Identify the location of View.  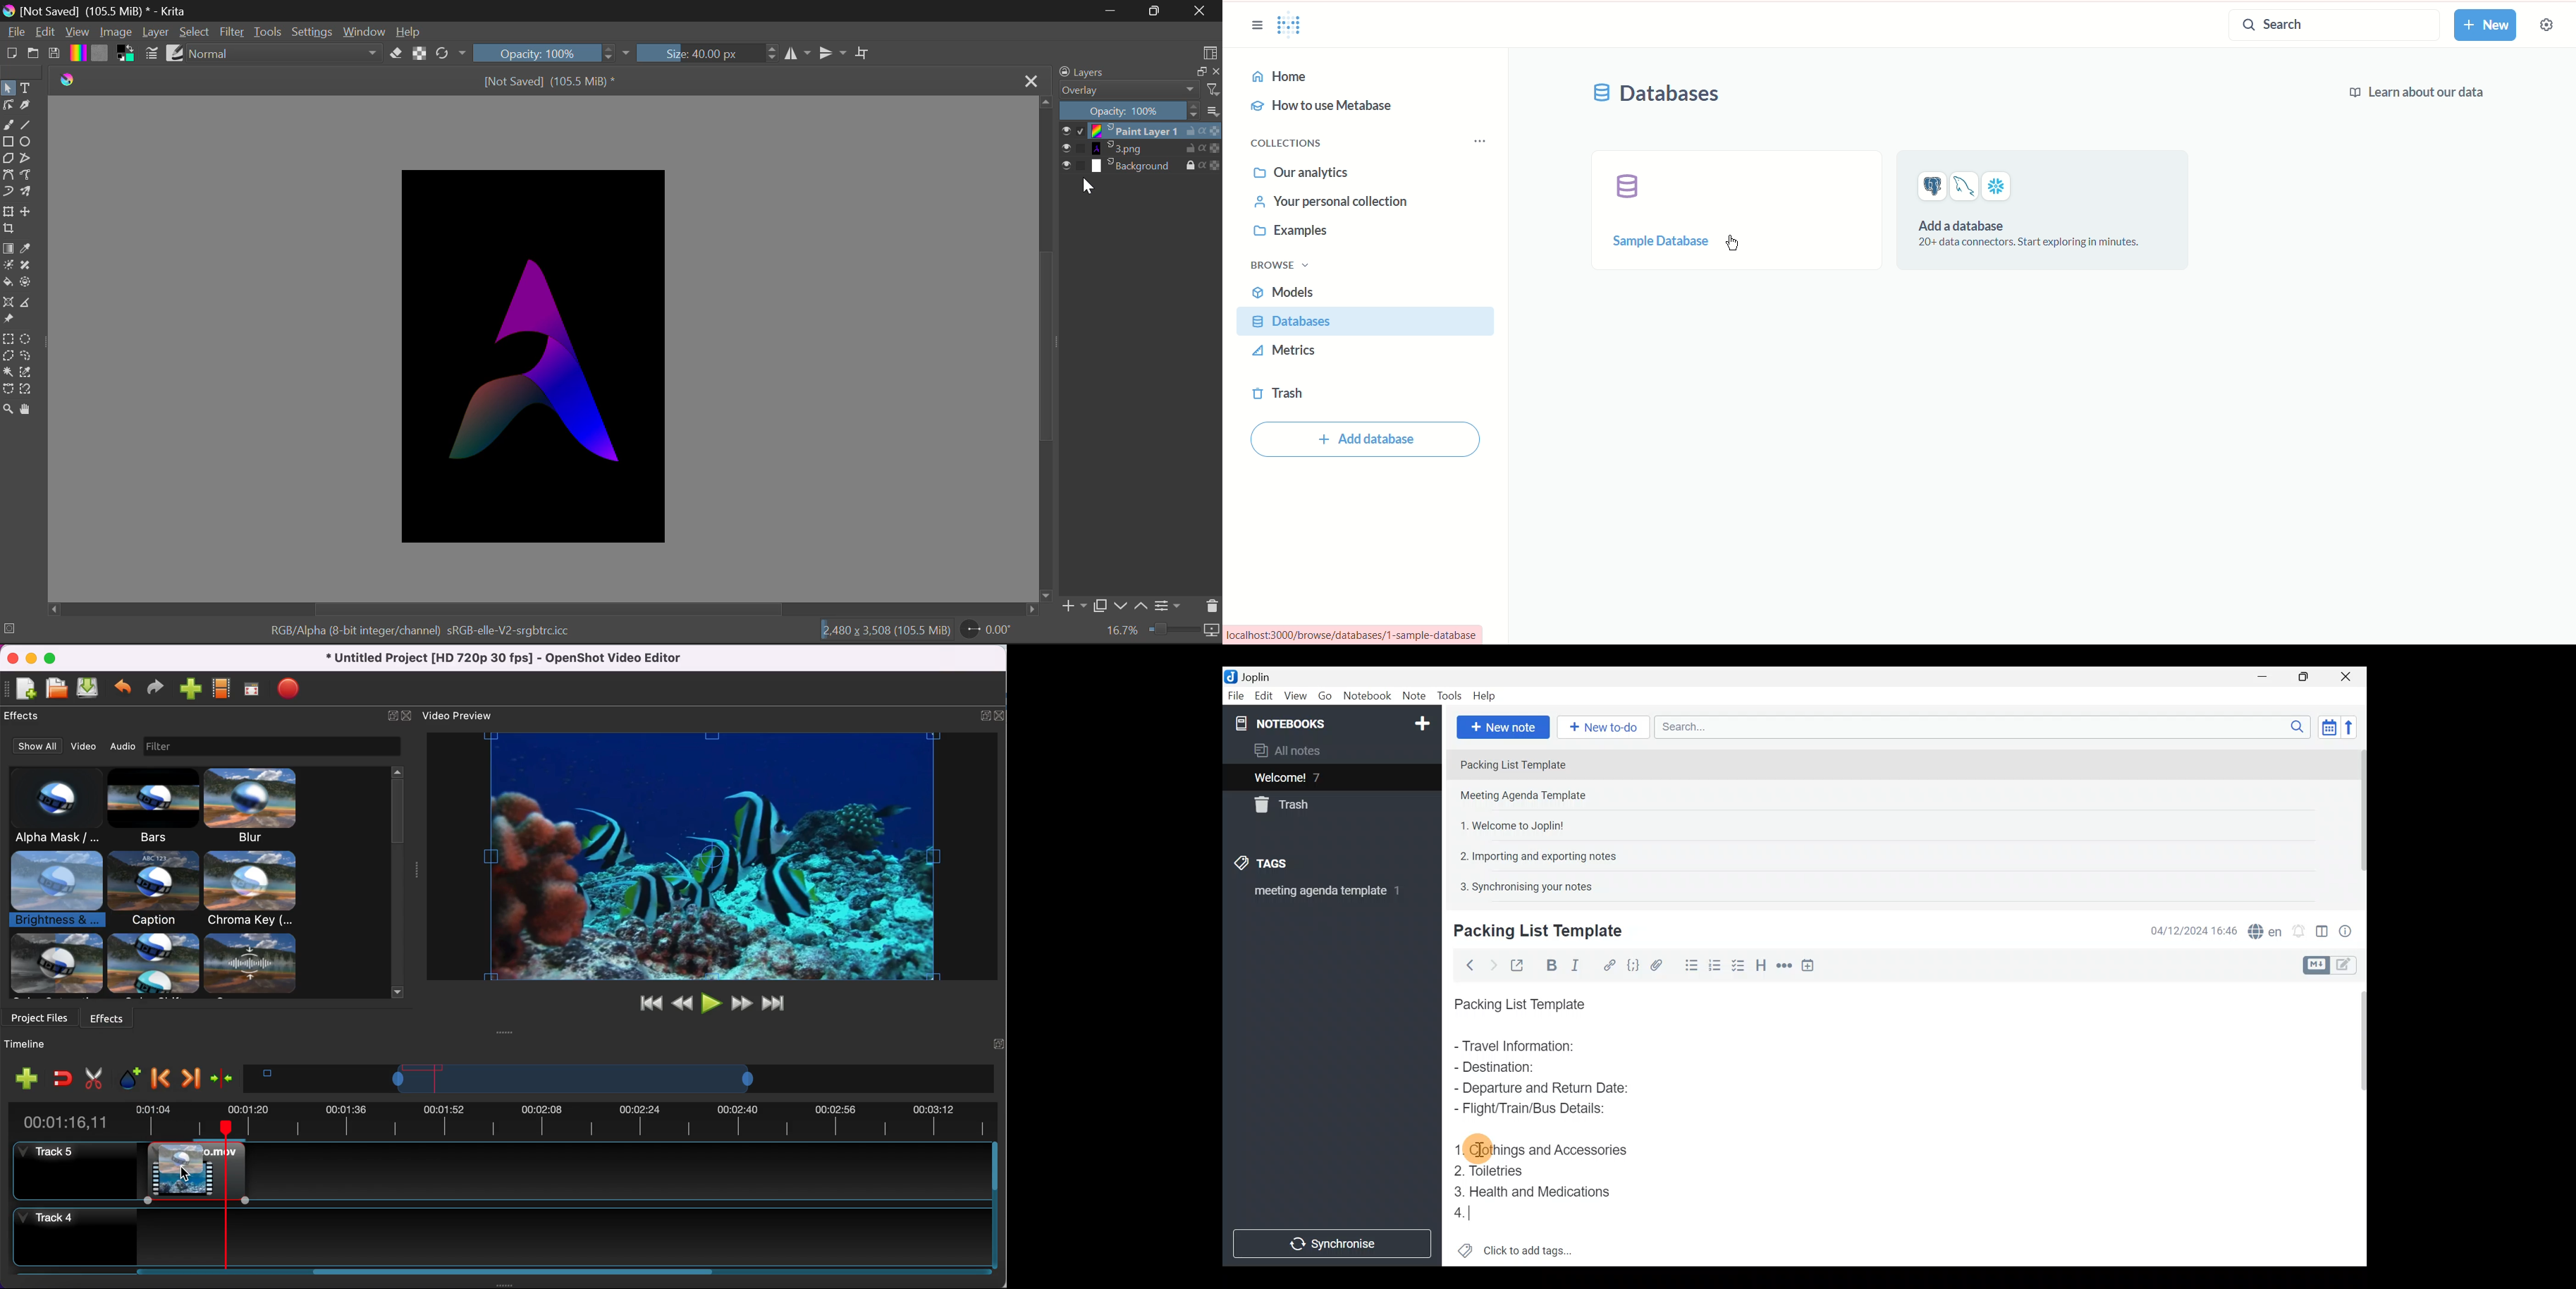
(78, 32).